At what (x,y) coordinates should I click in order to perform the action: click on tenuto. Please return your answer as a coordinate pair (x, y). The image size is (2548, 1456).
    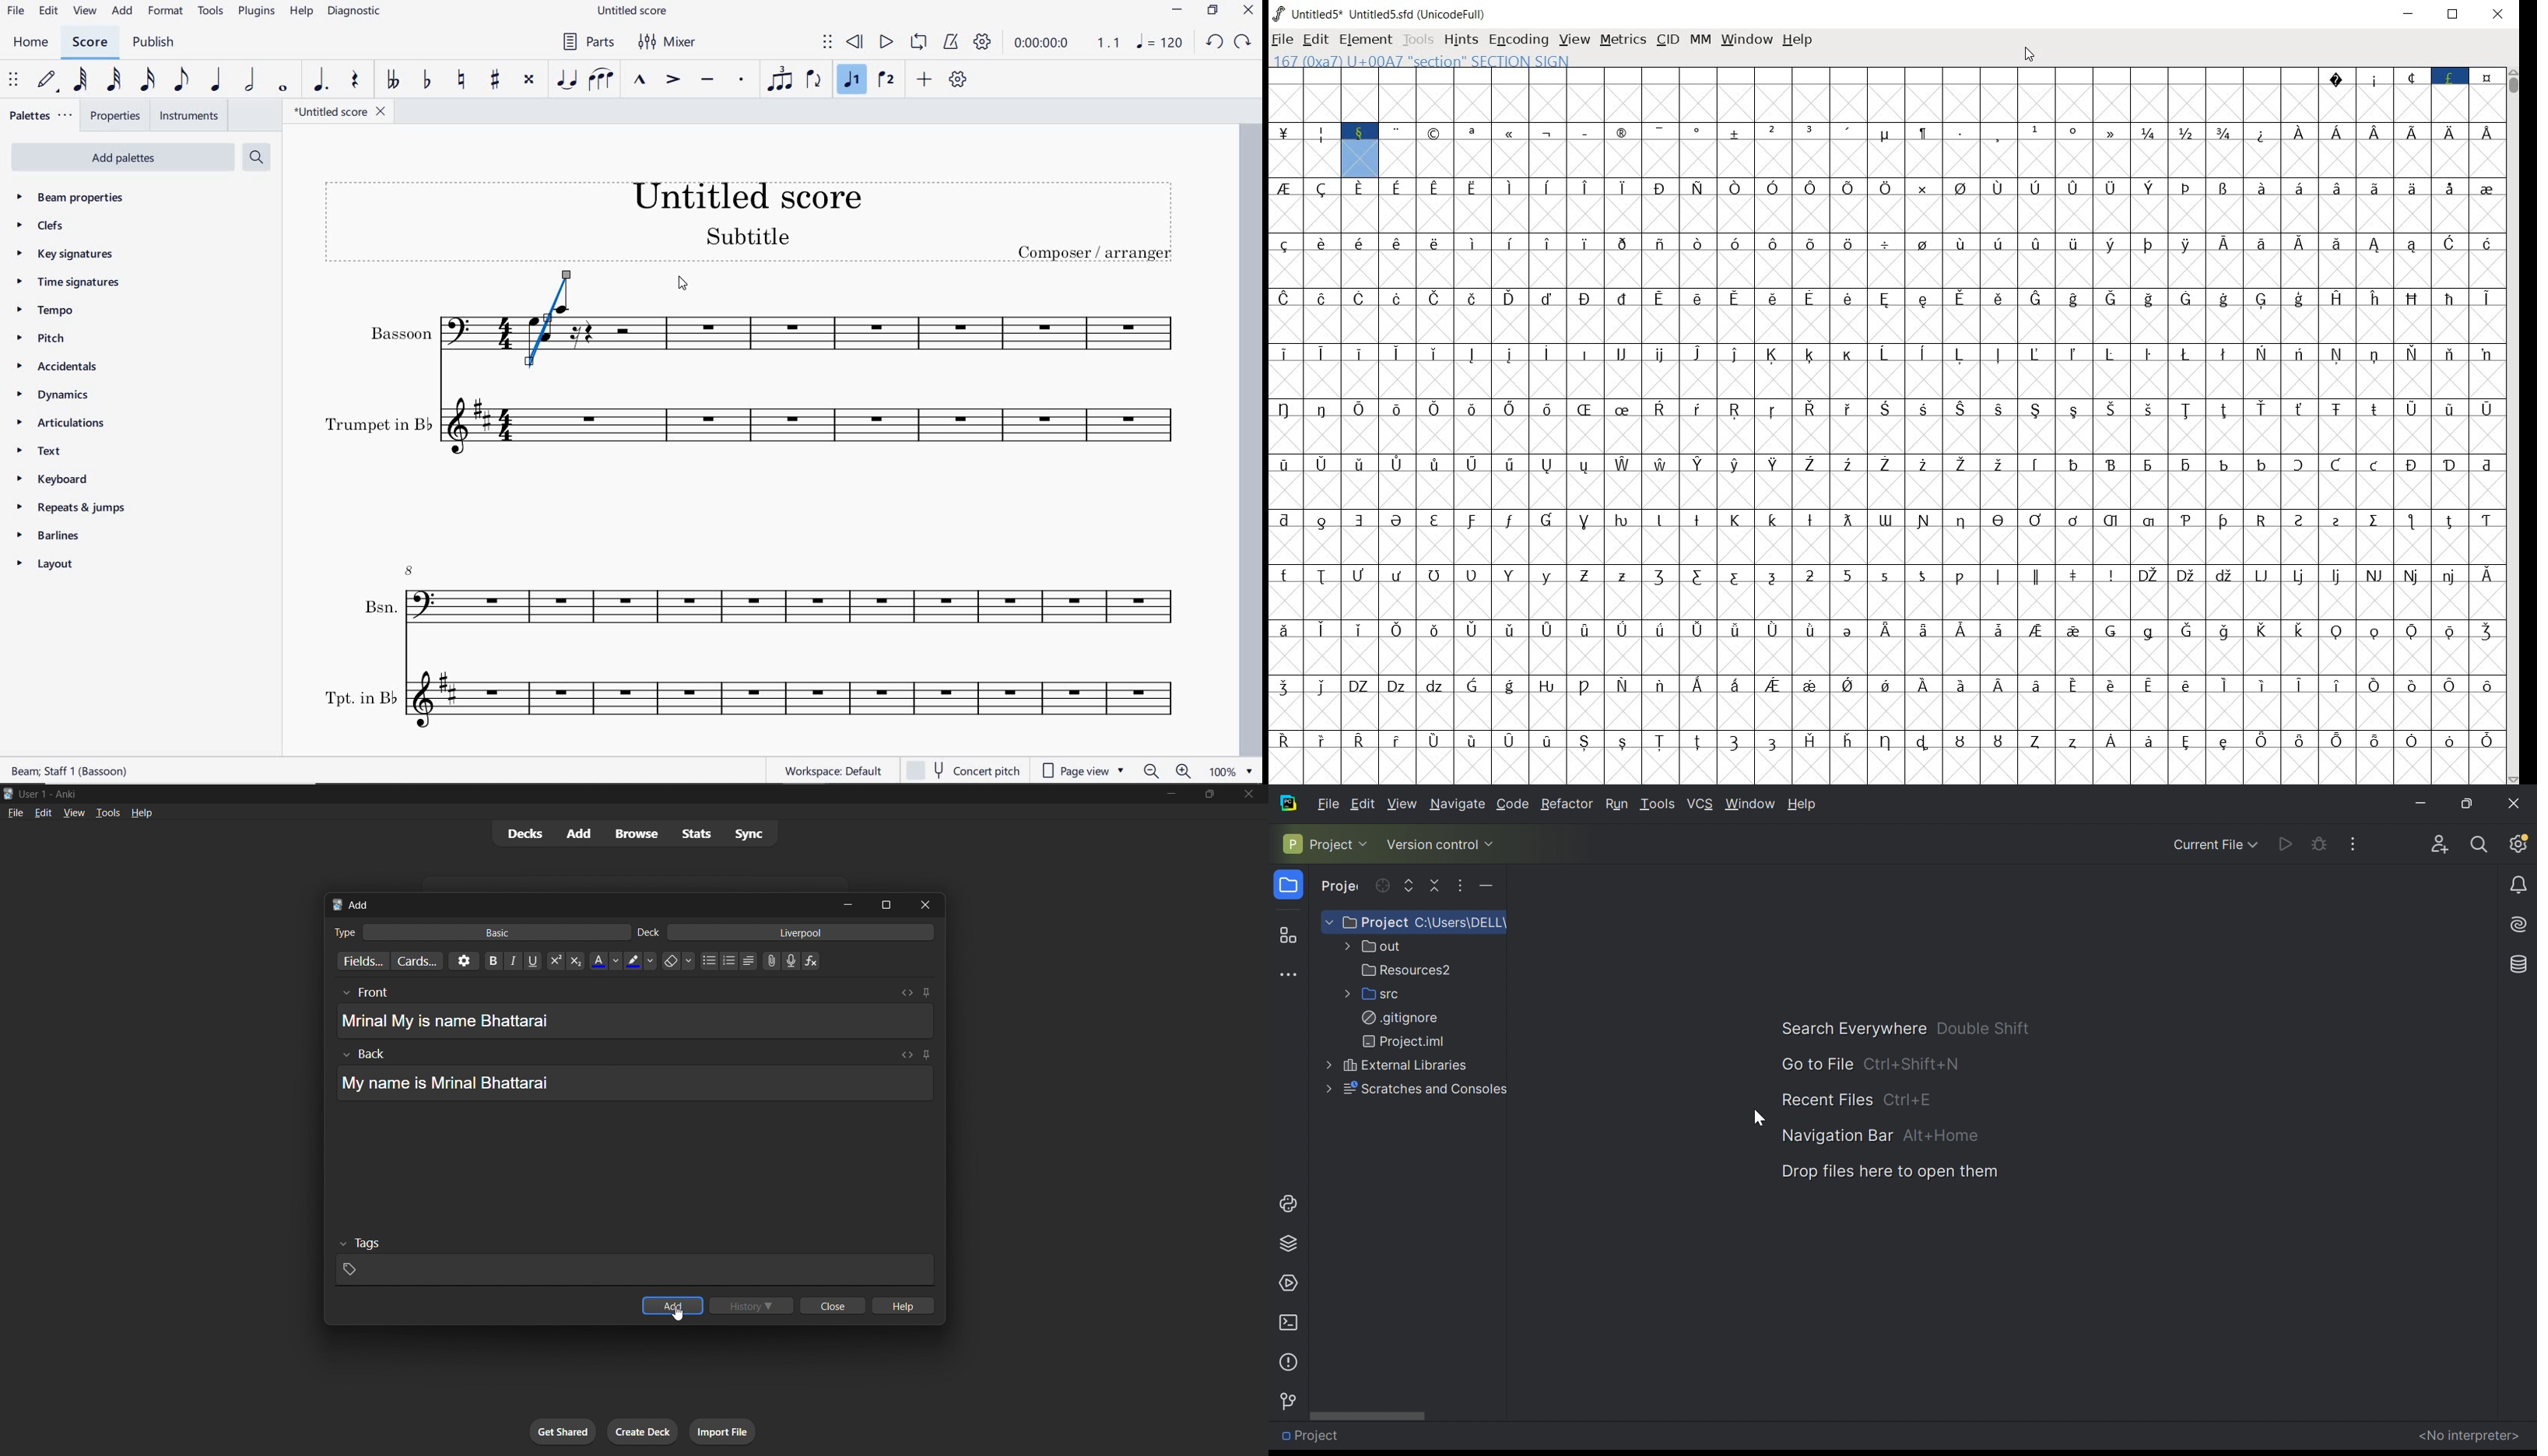
    Looking at the image, I should click on (711, 80).